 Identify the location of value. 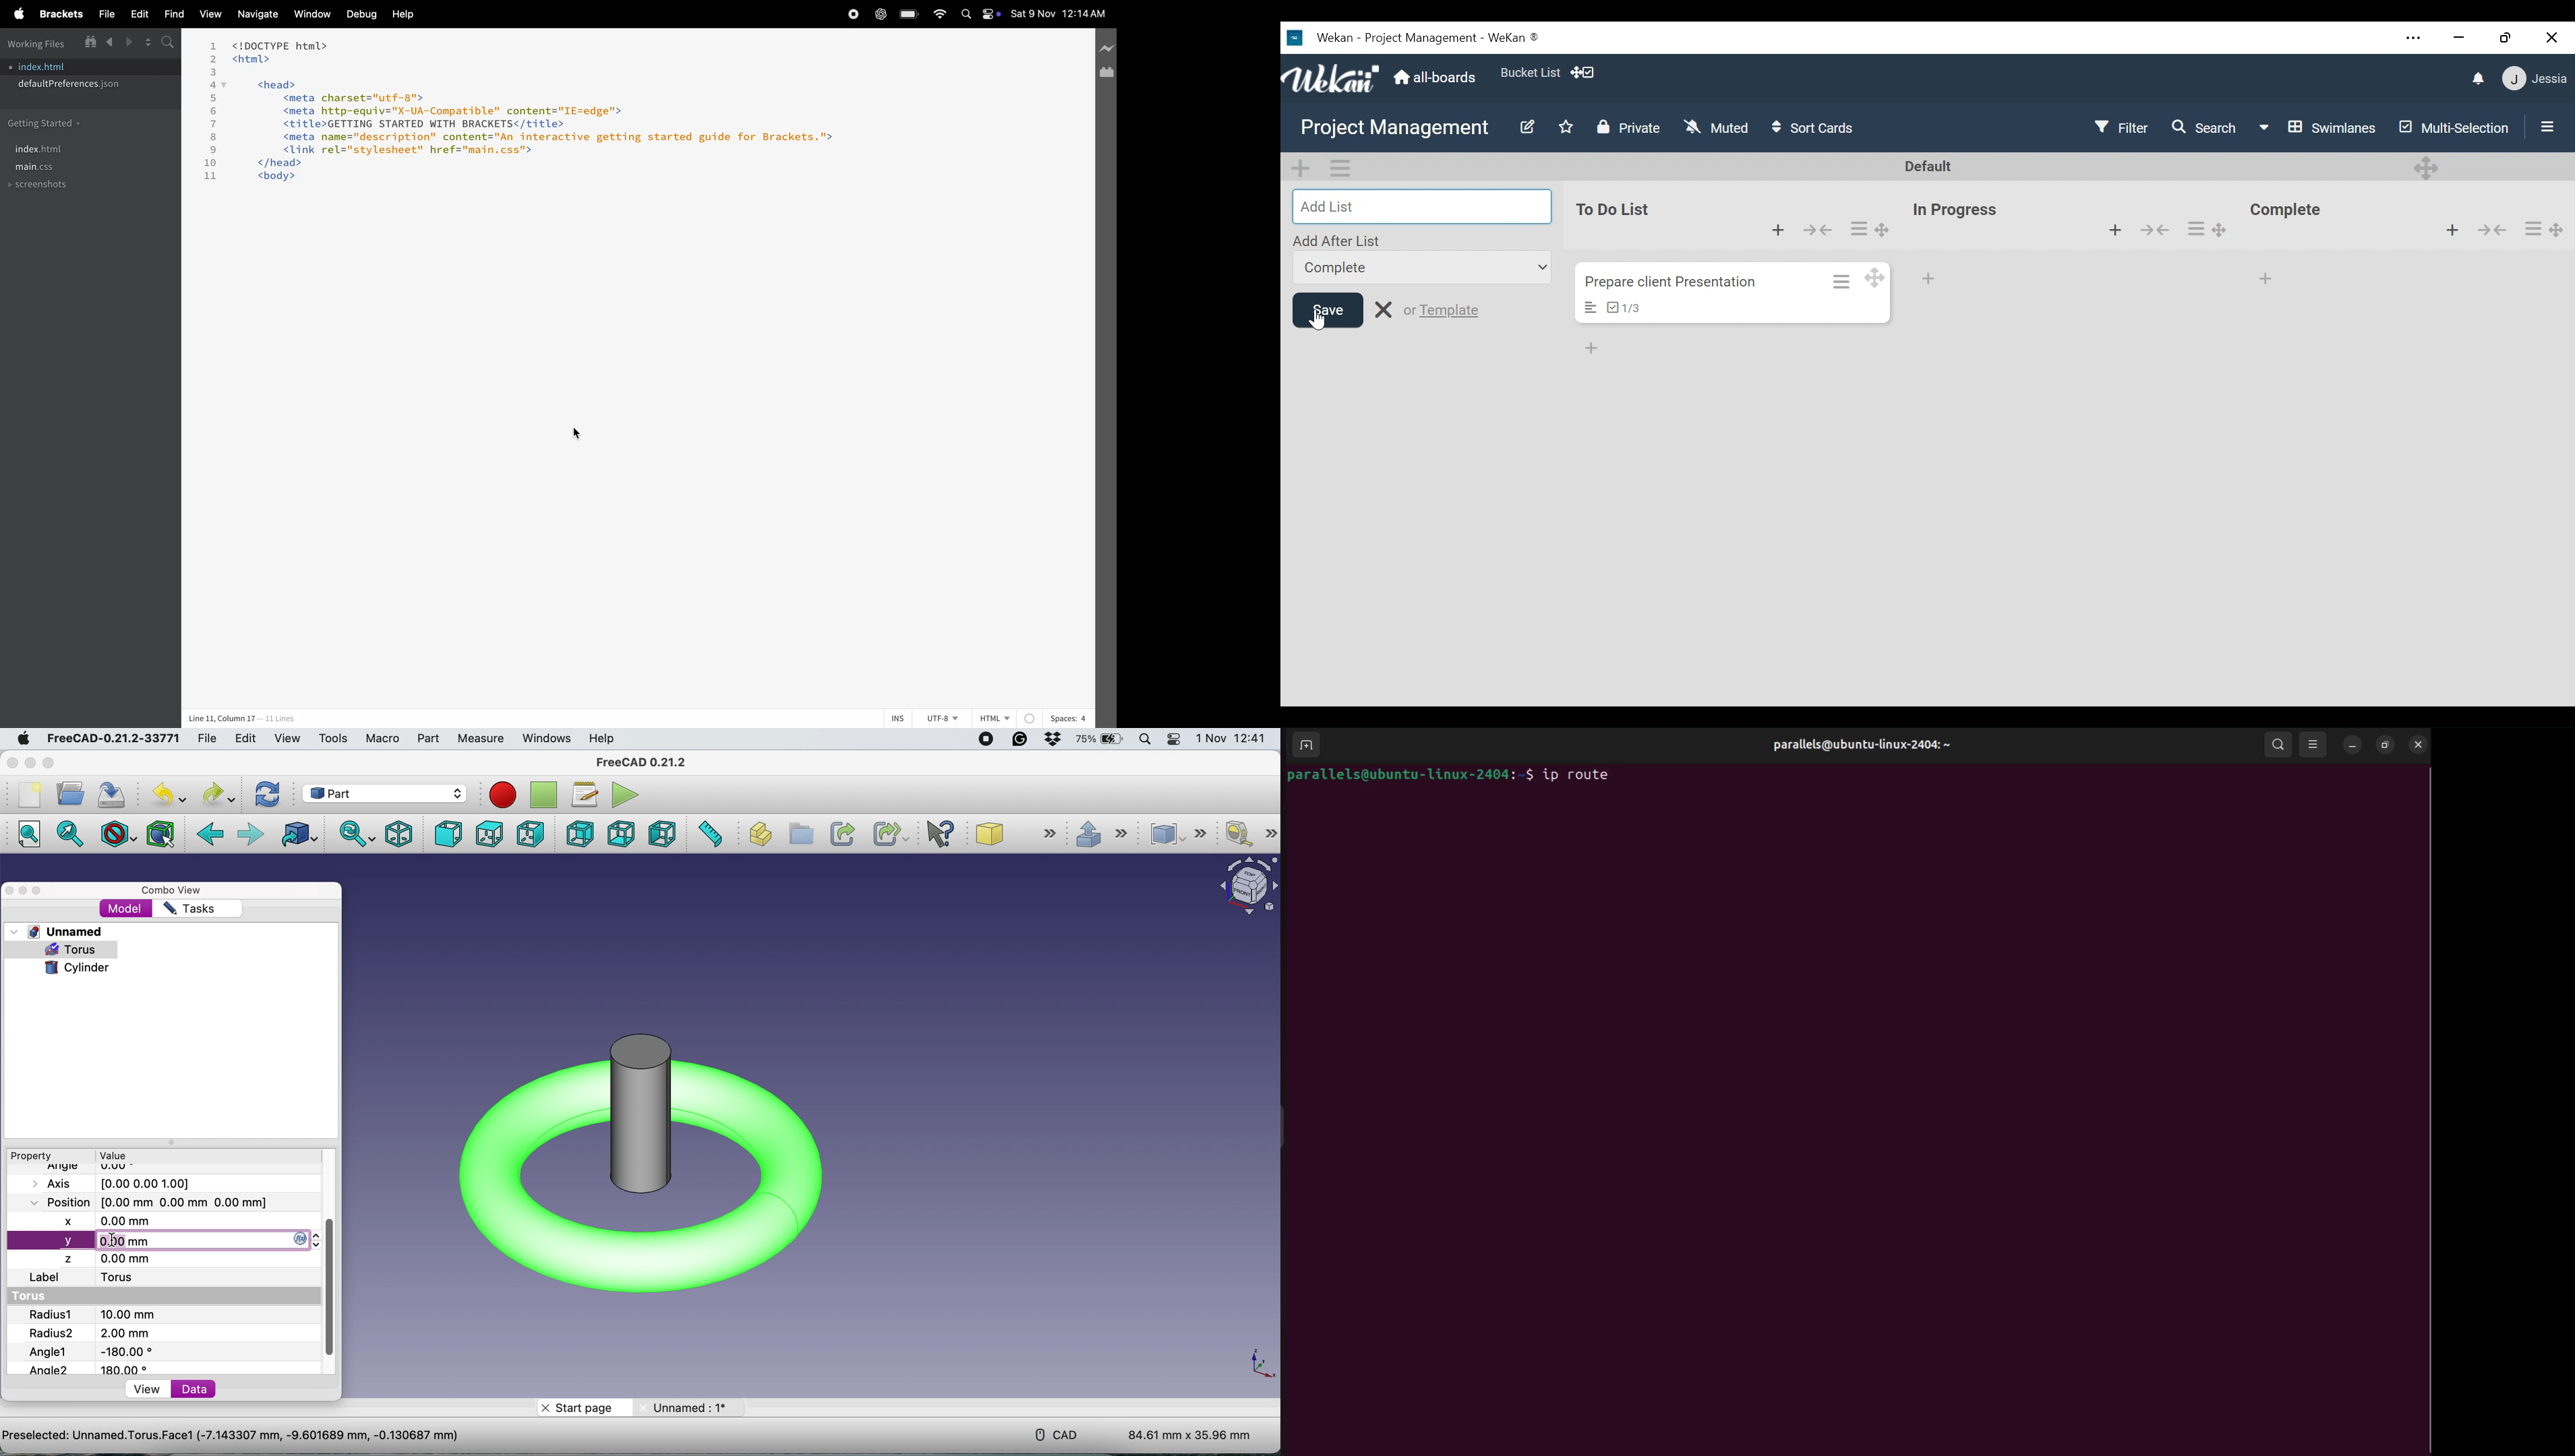
(128, 1155).